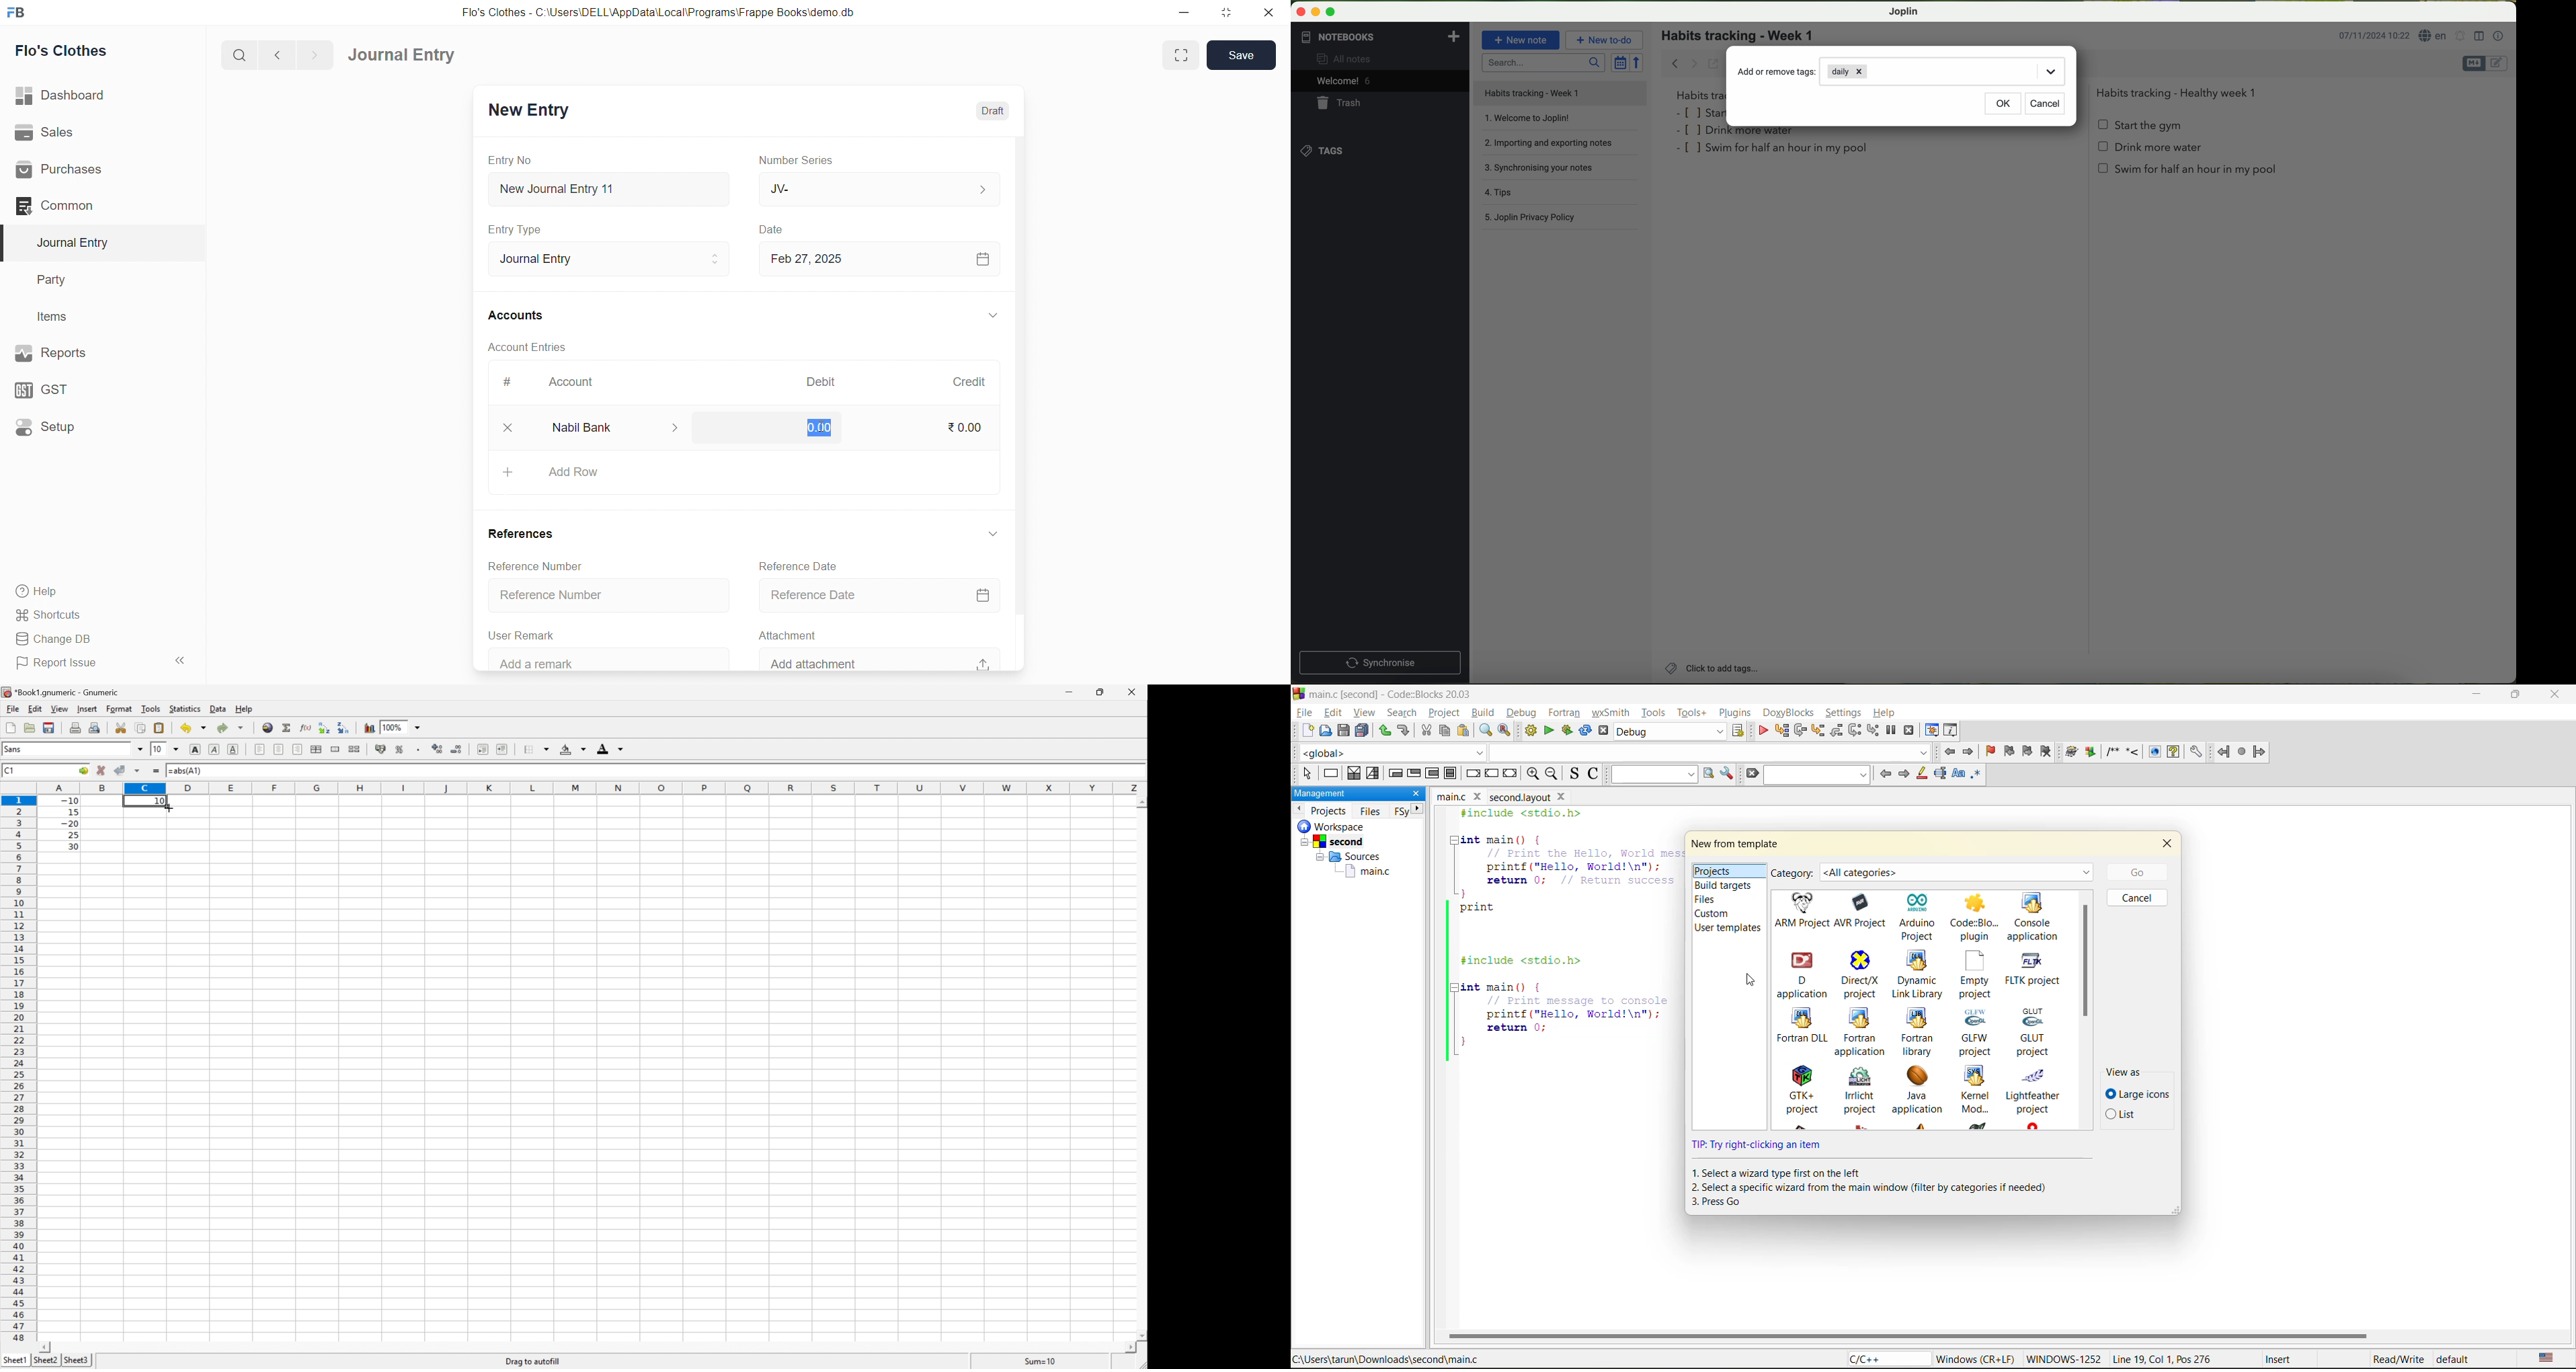 This screenshot has width=2576, height=1372. What do you see at coordinates (121, 707) in the screenshot?
I see `Format` at bounding box center [121, 707].